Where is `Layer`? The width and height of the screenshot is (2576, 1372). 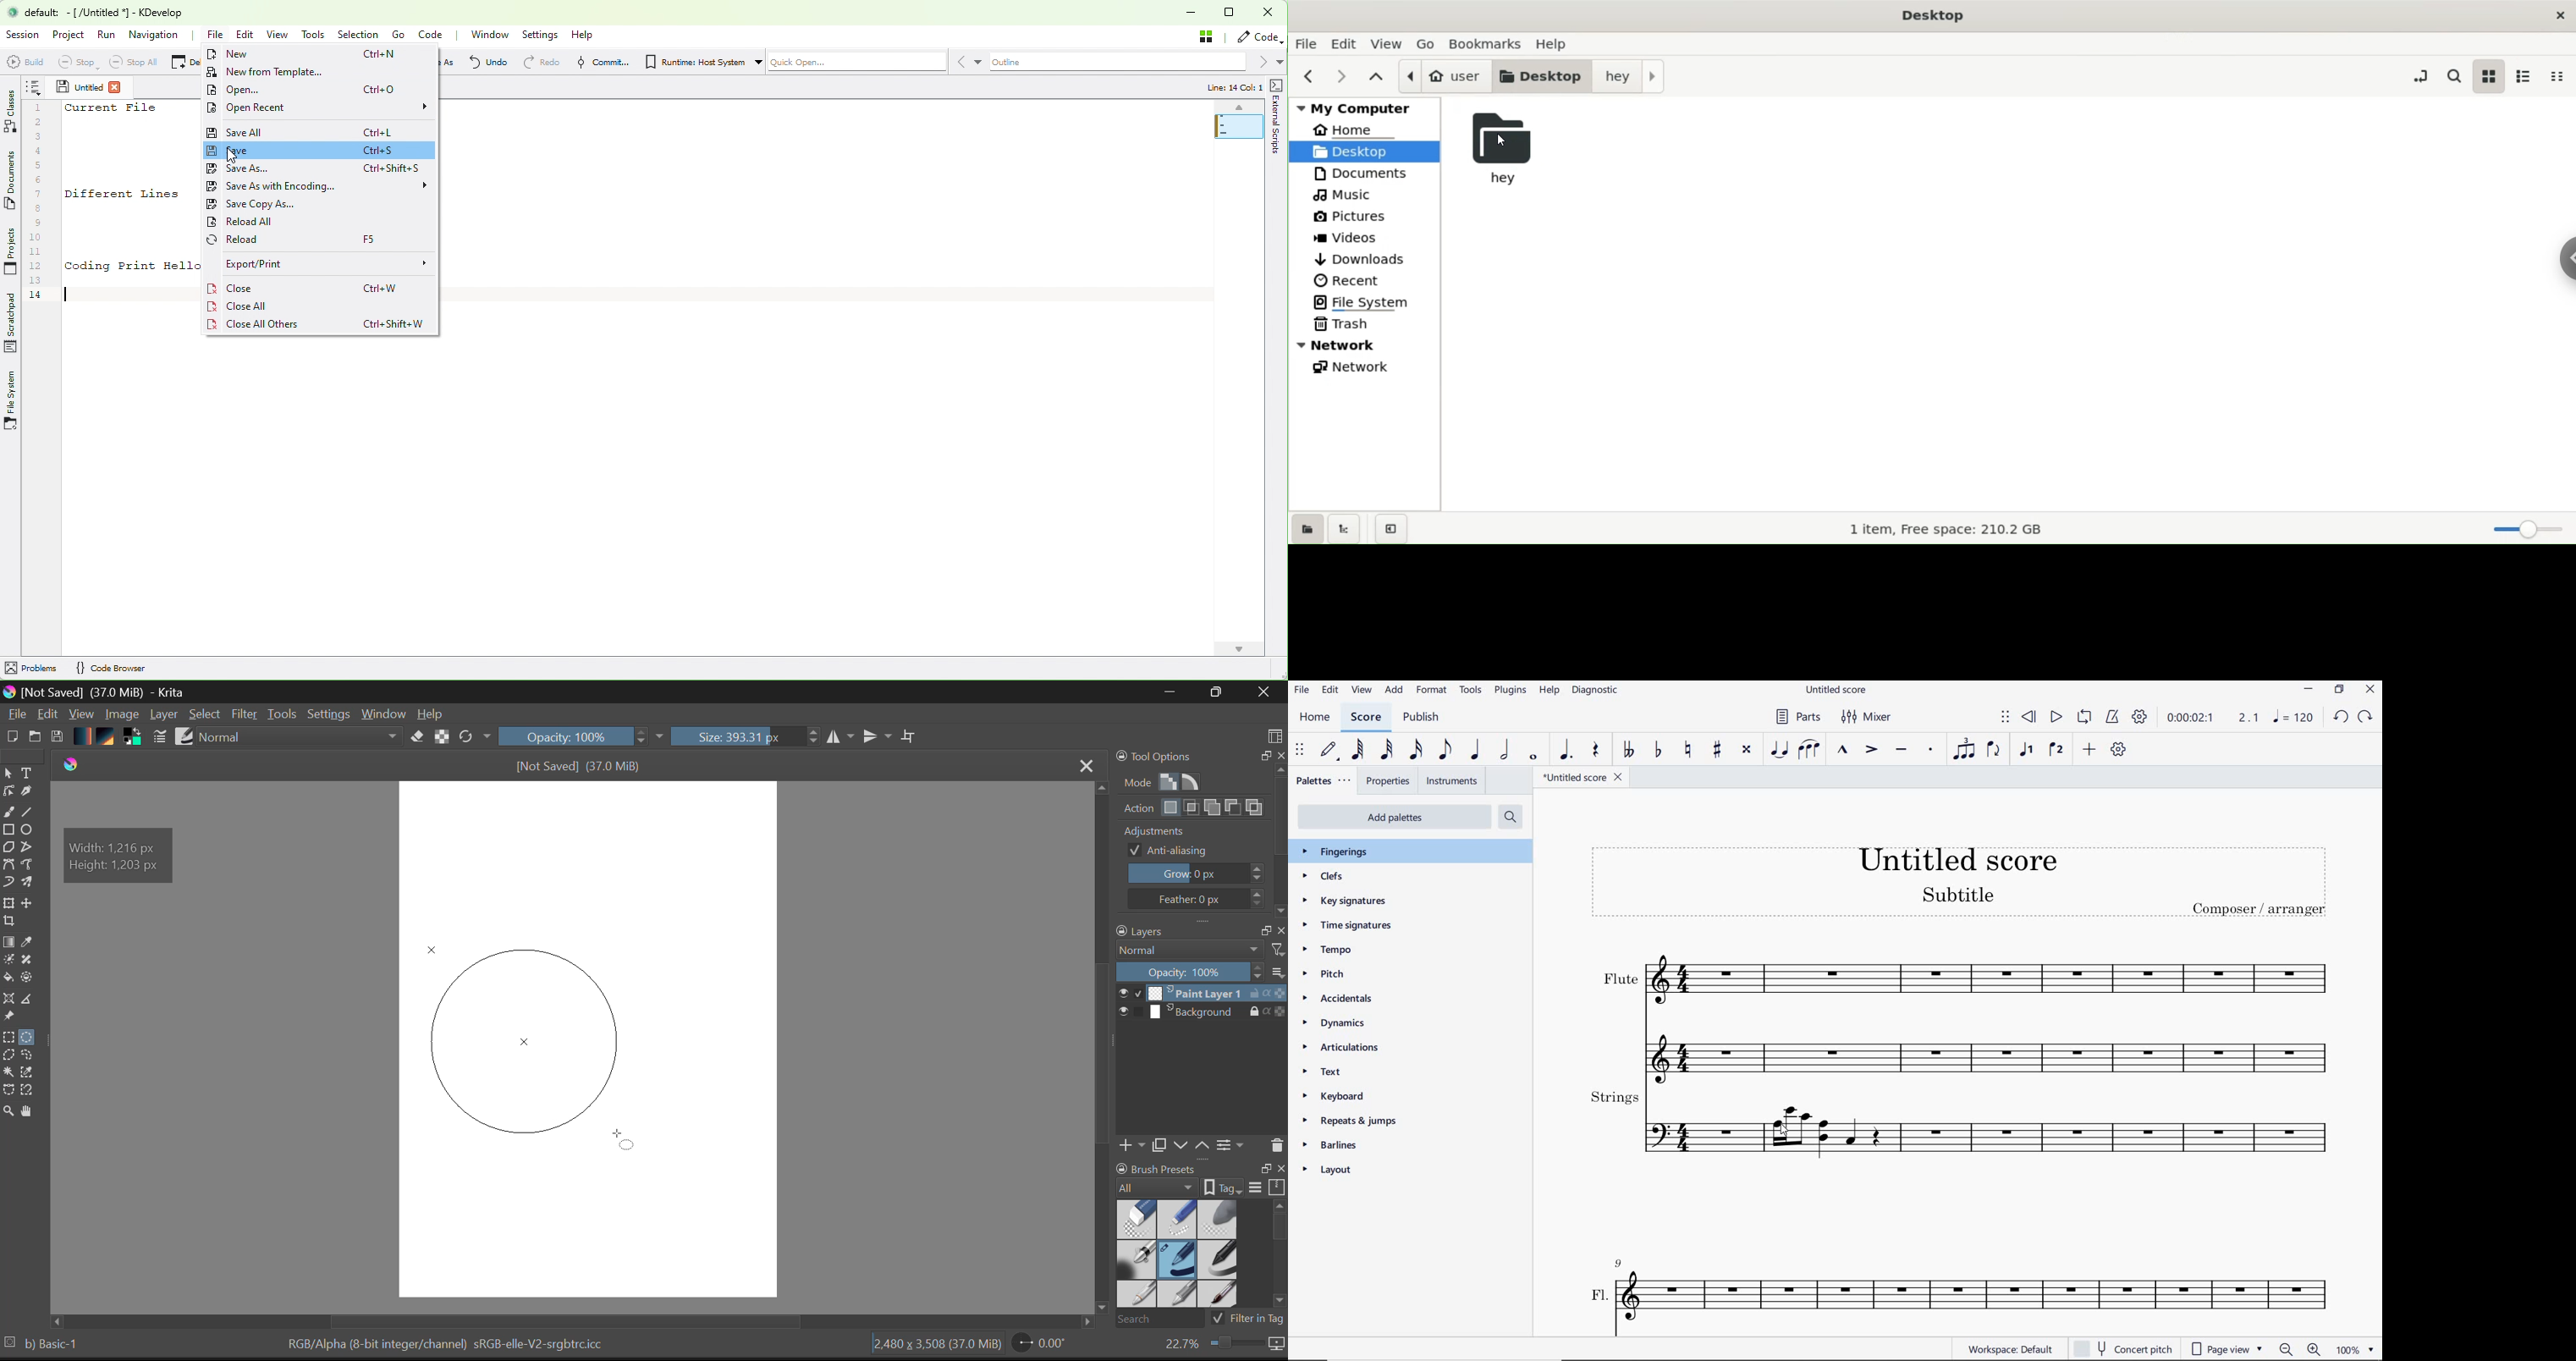
Layer is located at coordinates (164, 716).